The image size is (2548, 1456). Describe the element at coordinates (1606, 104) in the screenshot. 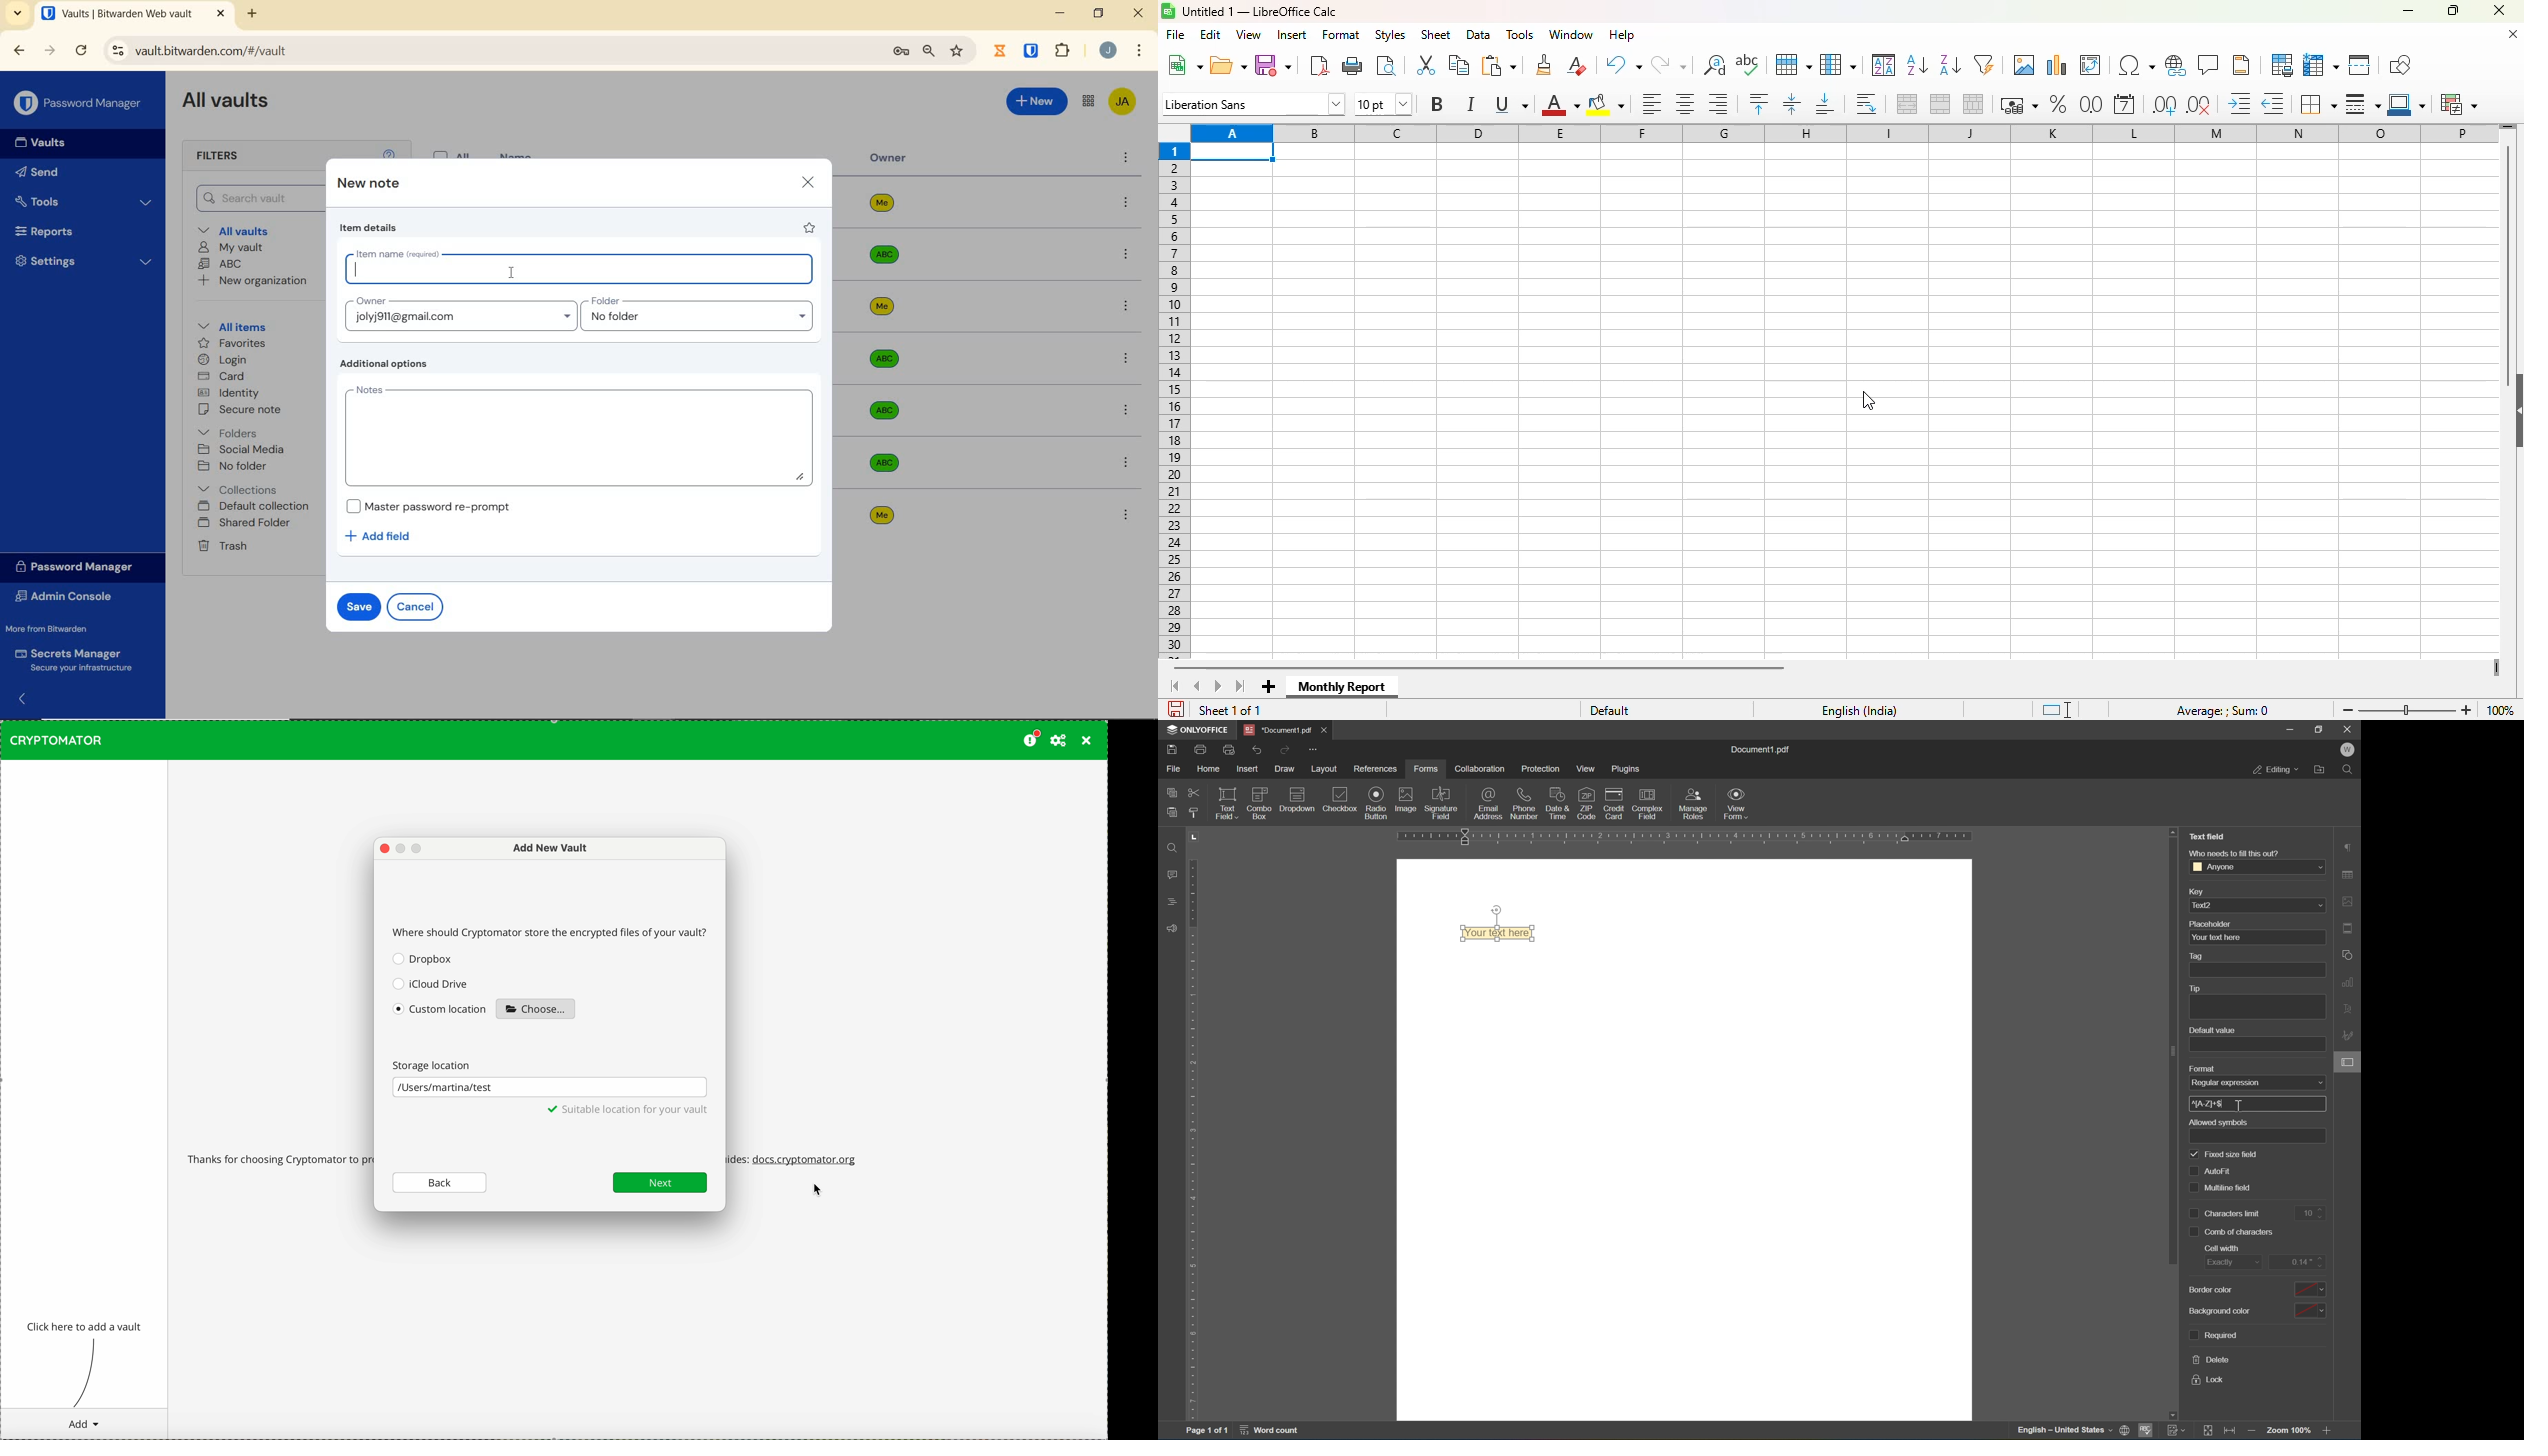

I see `background color` at that location.